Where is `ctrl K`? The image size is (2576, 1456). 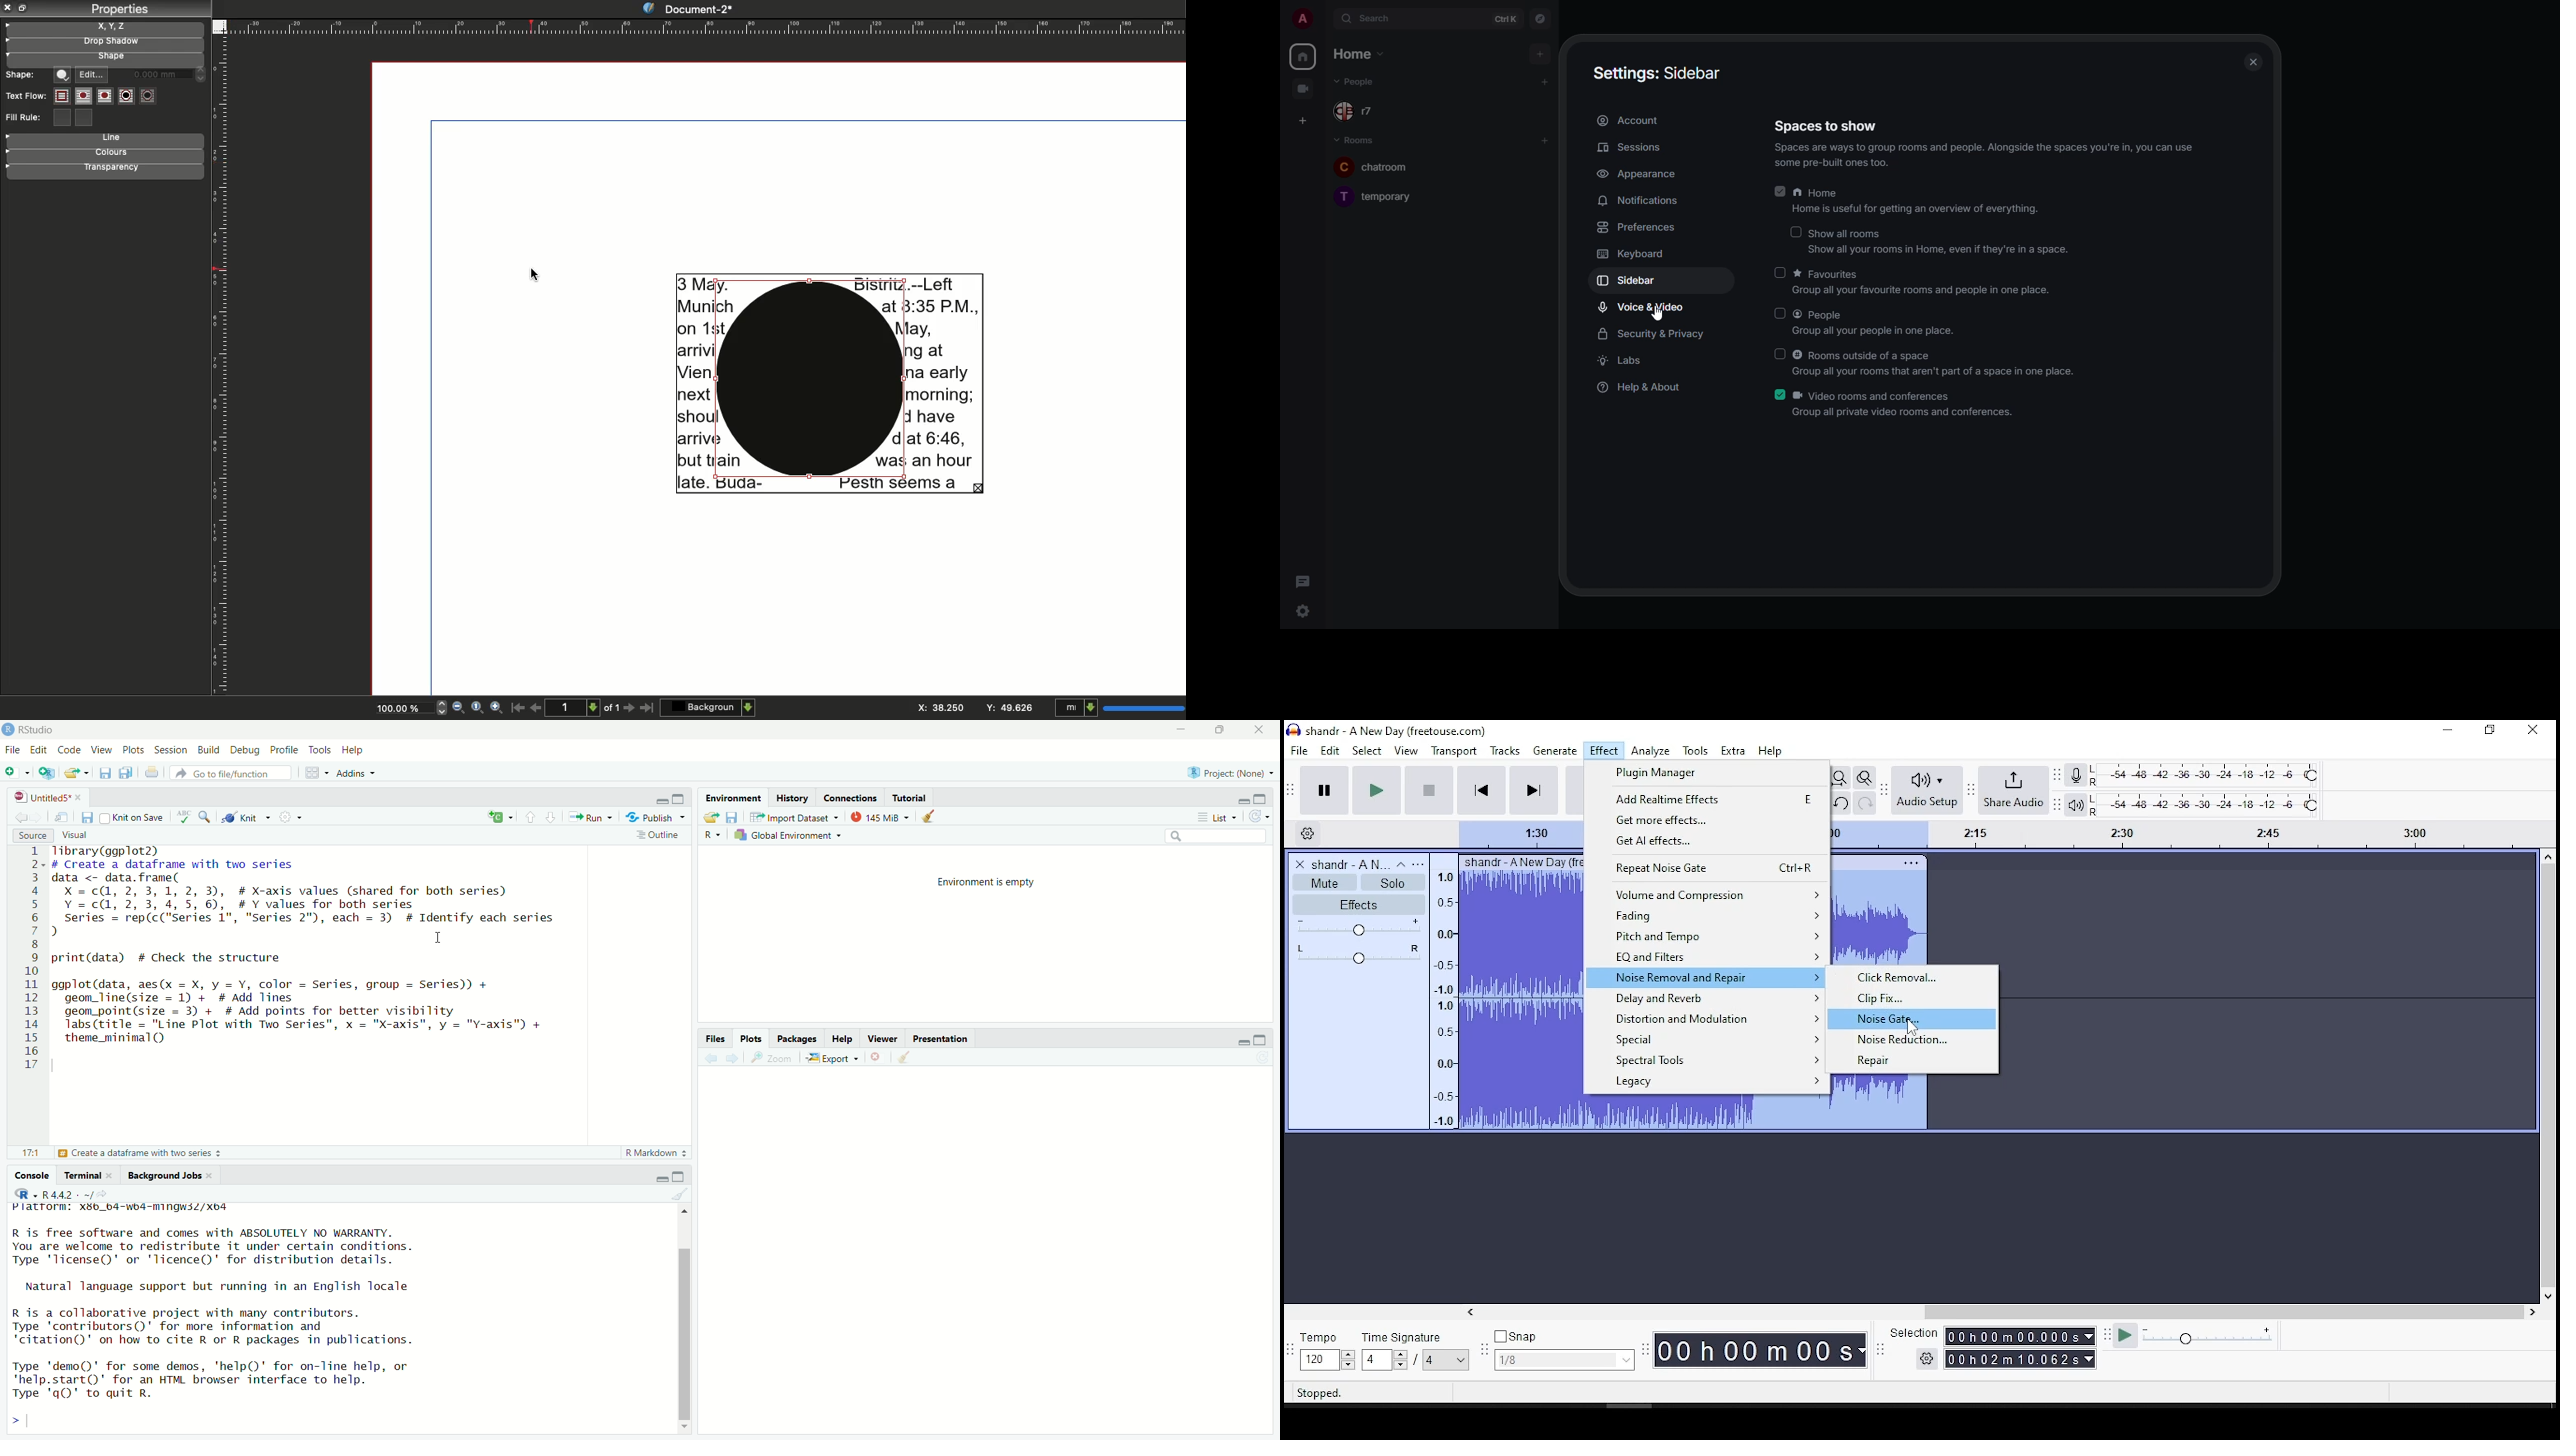 ctrl K is located at coordinates (1506, 19).